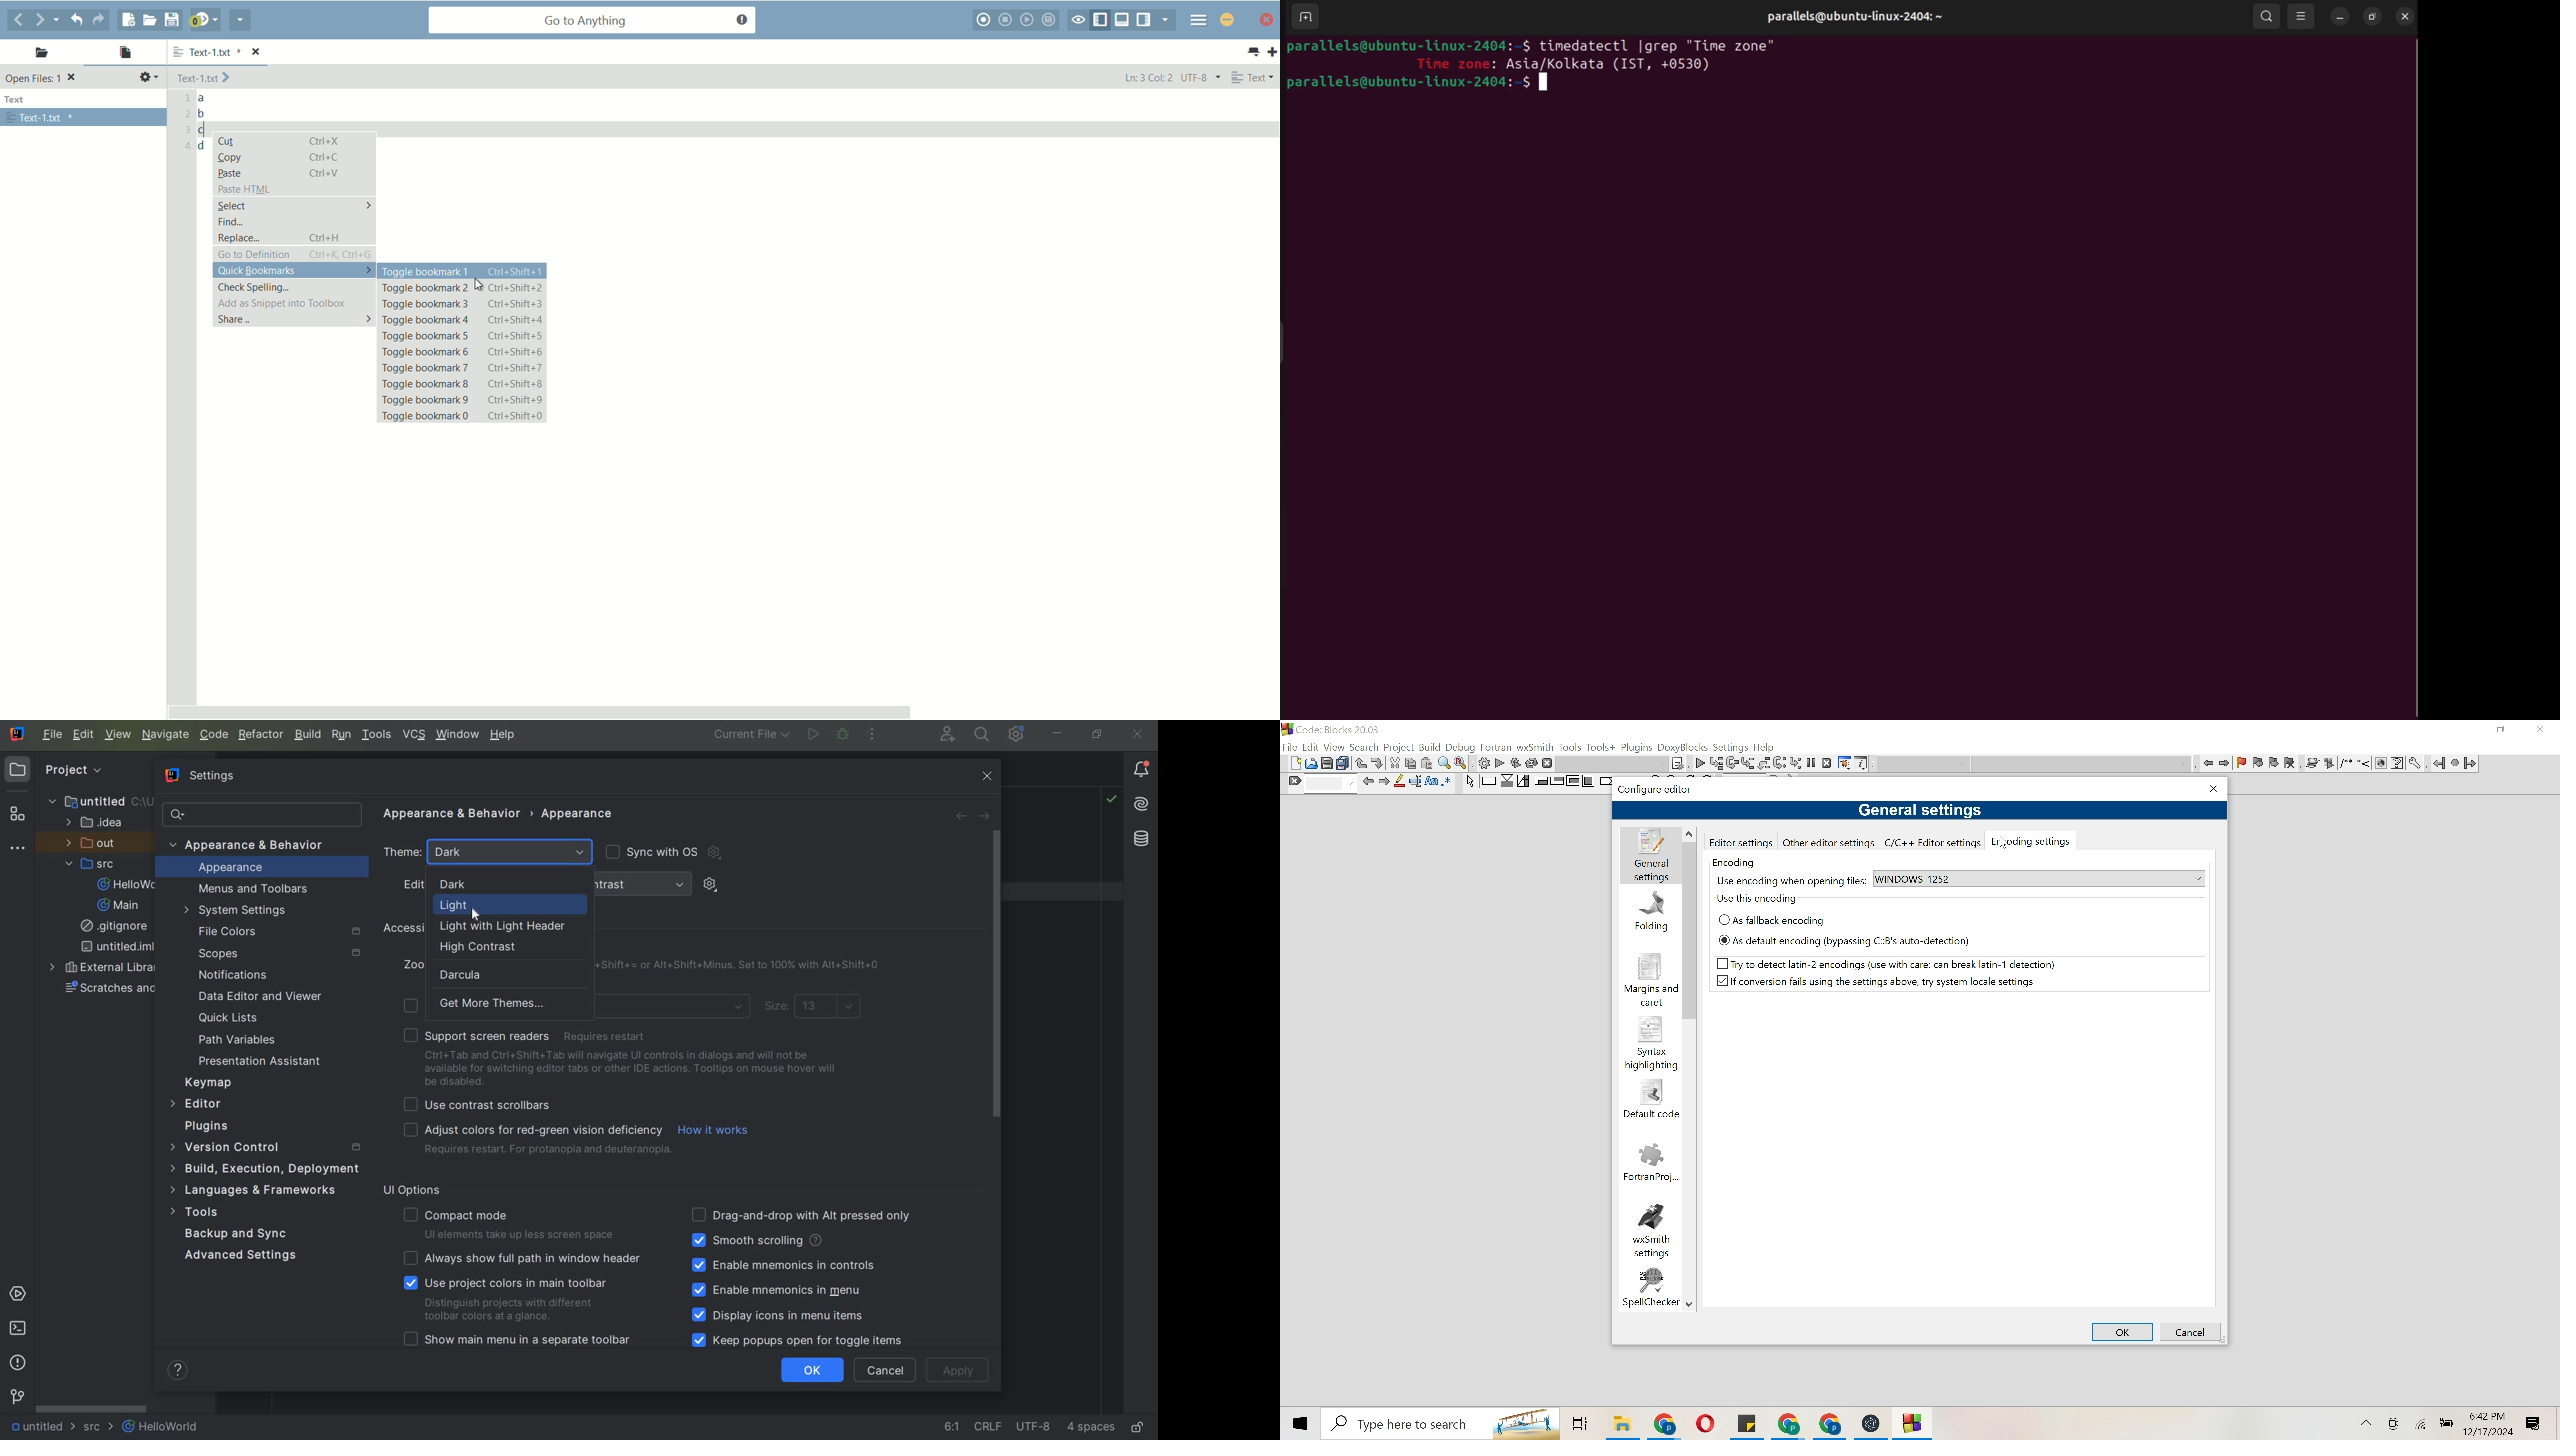 This screenshot has width=2576, height=1456. What do you see at coordinates (254, 890) in the screenshot?
I see `MENUS & TOOLBARS` at bounding box center [254, 890].